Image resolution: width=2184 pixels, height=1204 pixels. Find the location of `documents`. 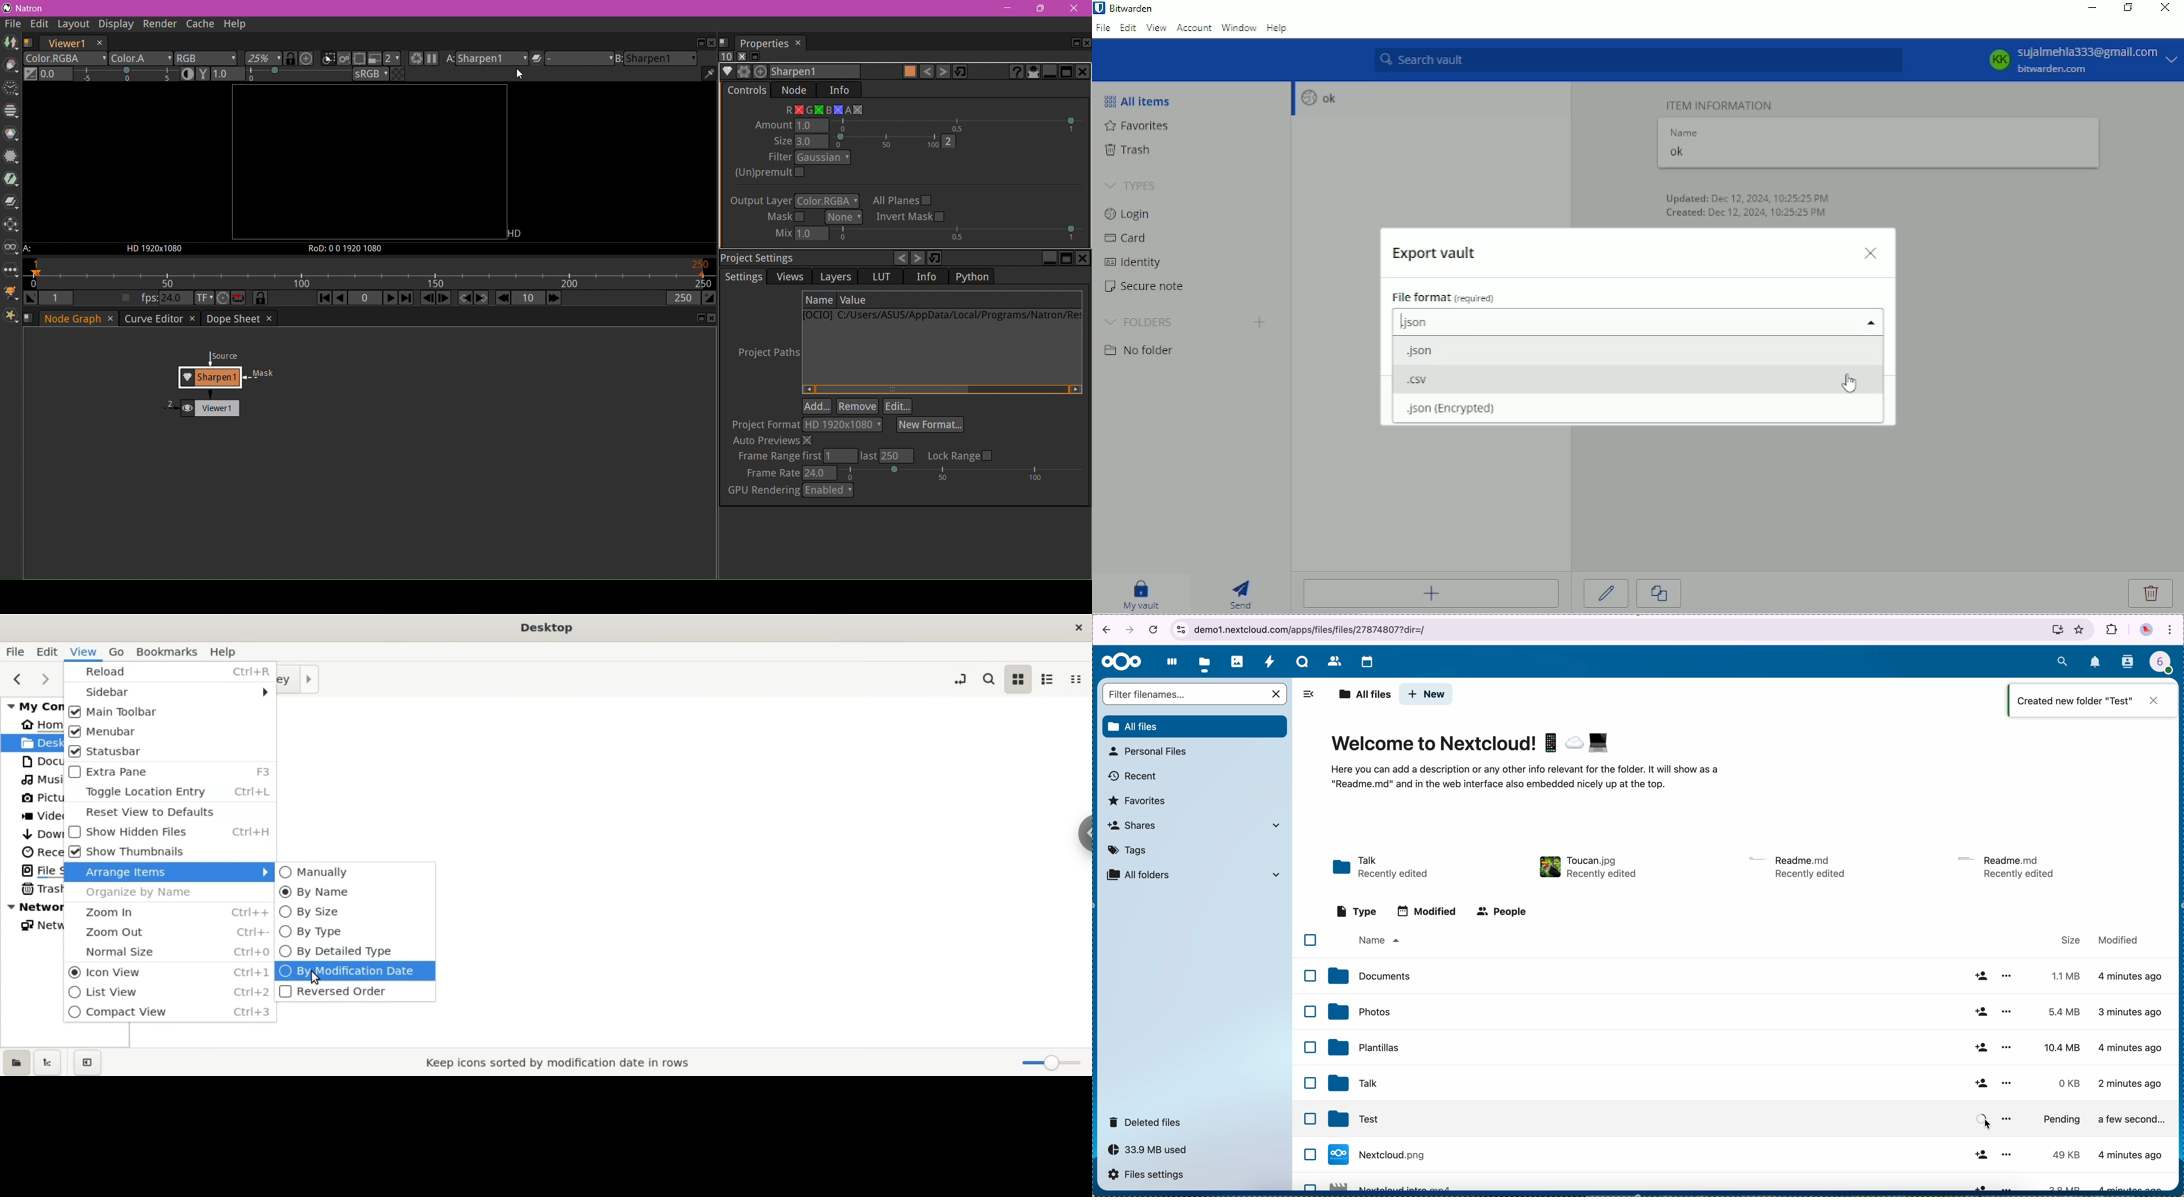

documents is located at coordinates (1368, 976).